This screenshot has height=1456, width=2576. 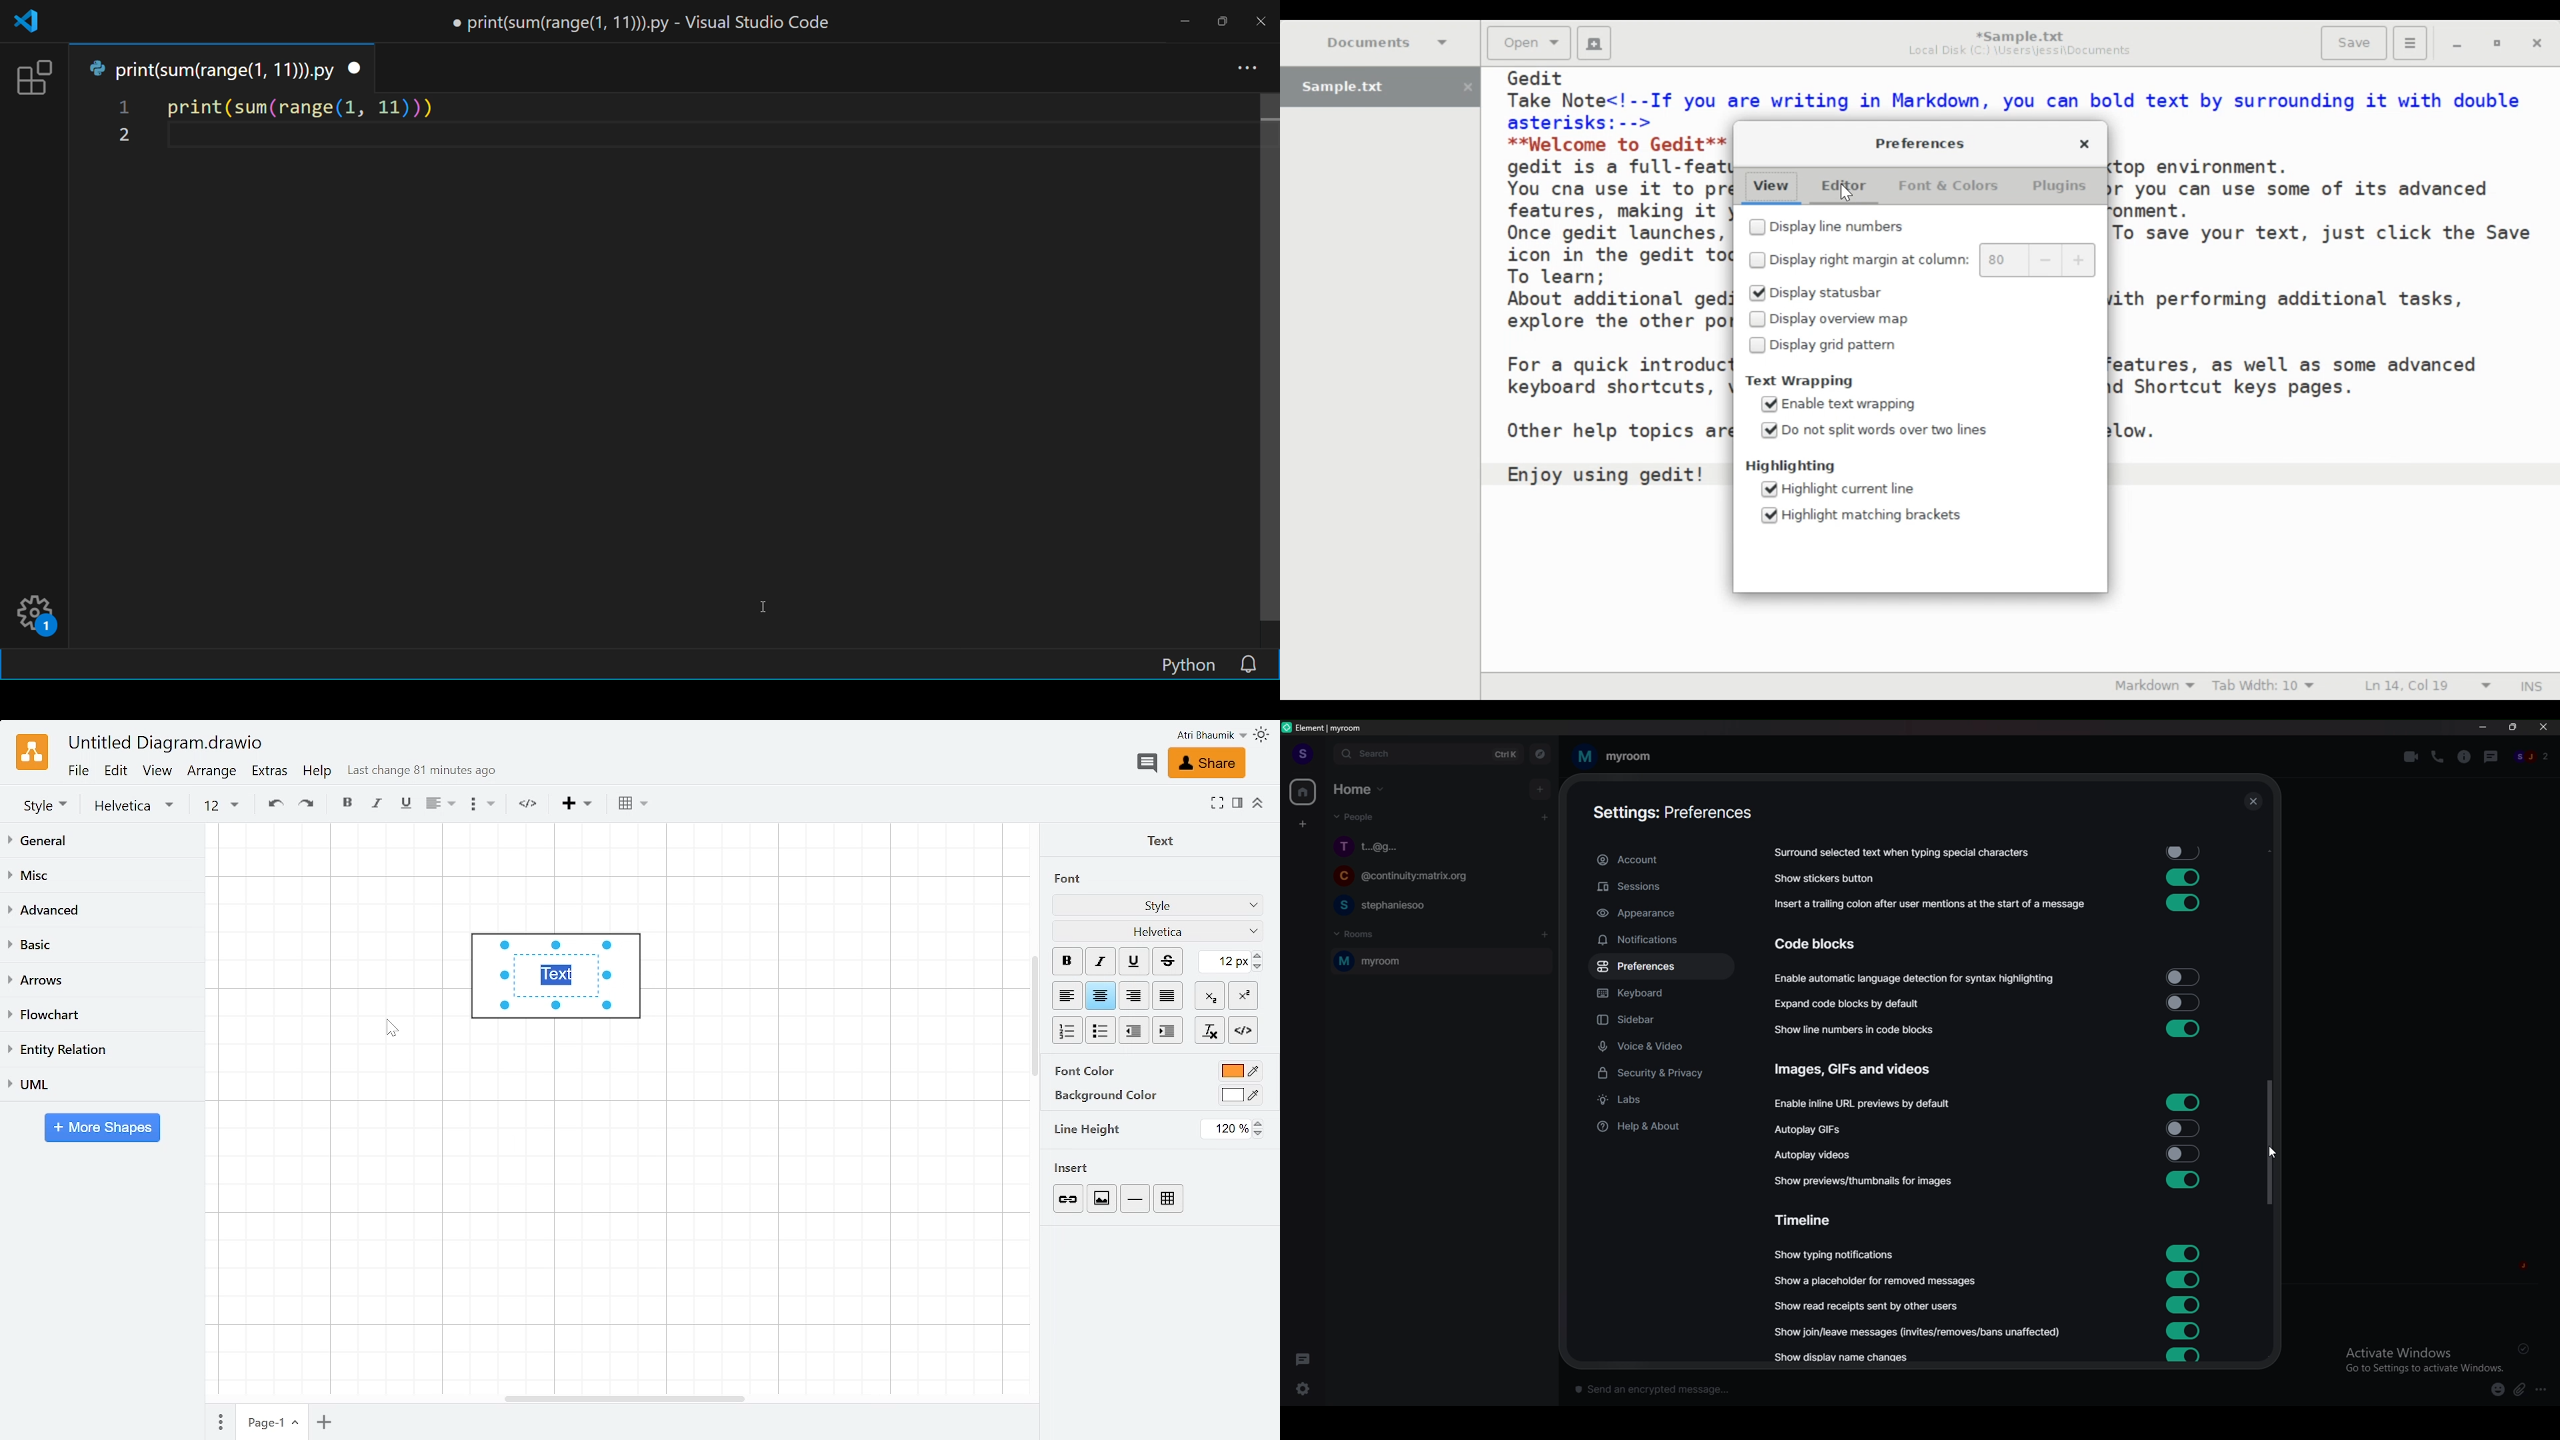 What do you see at coordinates (1210, 995) in the screenshot?
I see `Subscript` at bounding box center [1210, 995].